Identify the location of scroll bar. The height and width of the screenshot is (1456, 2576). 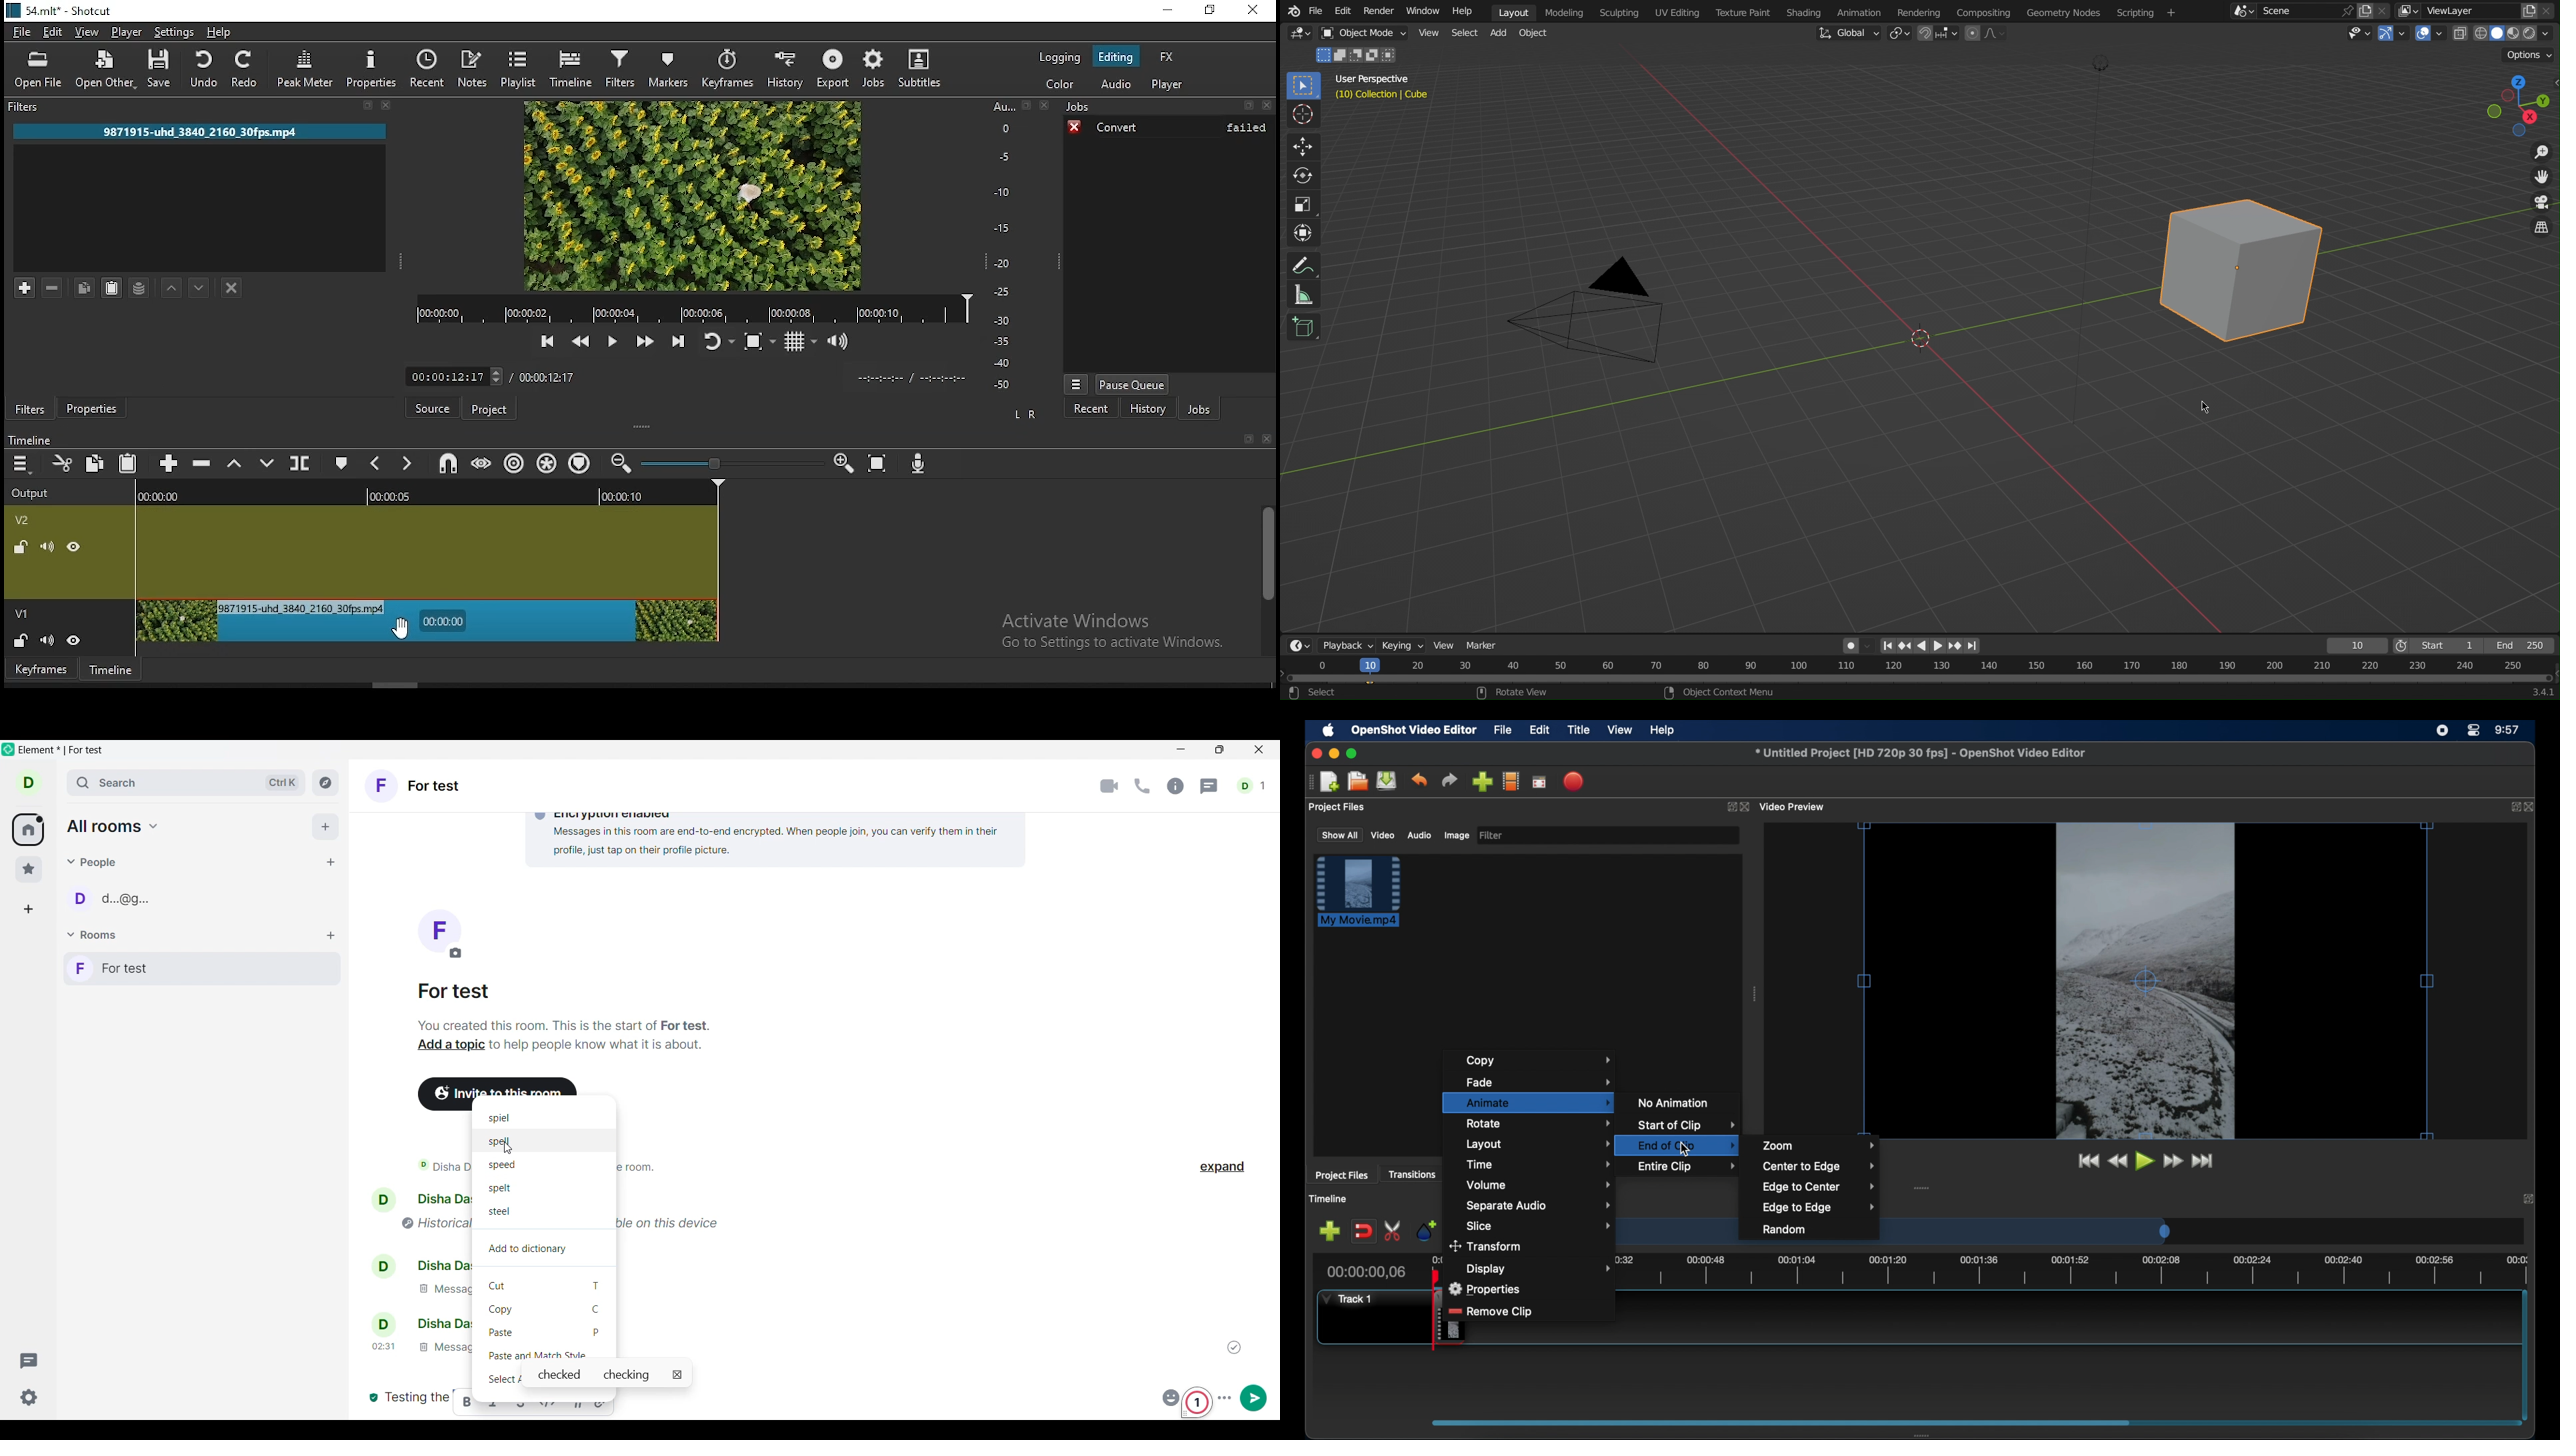
(1264, 580).